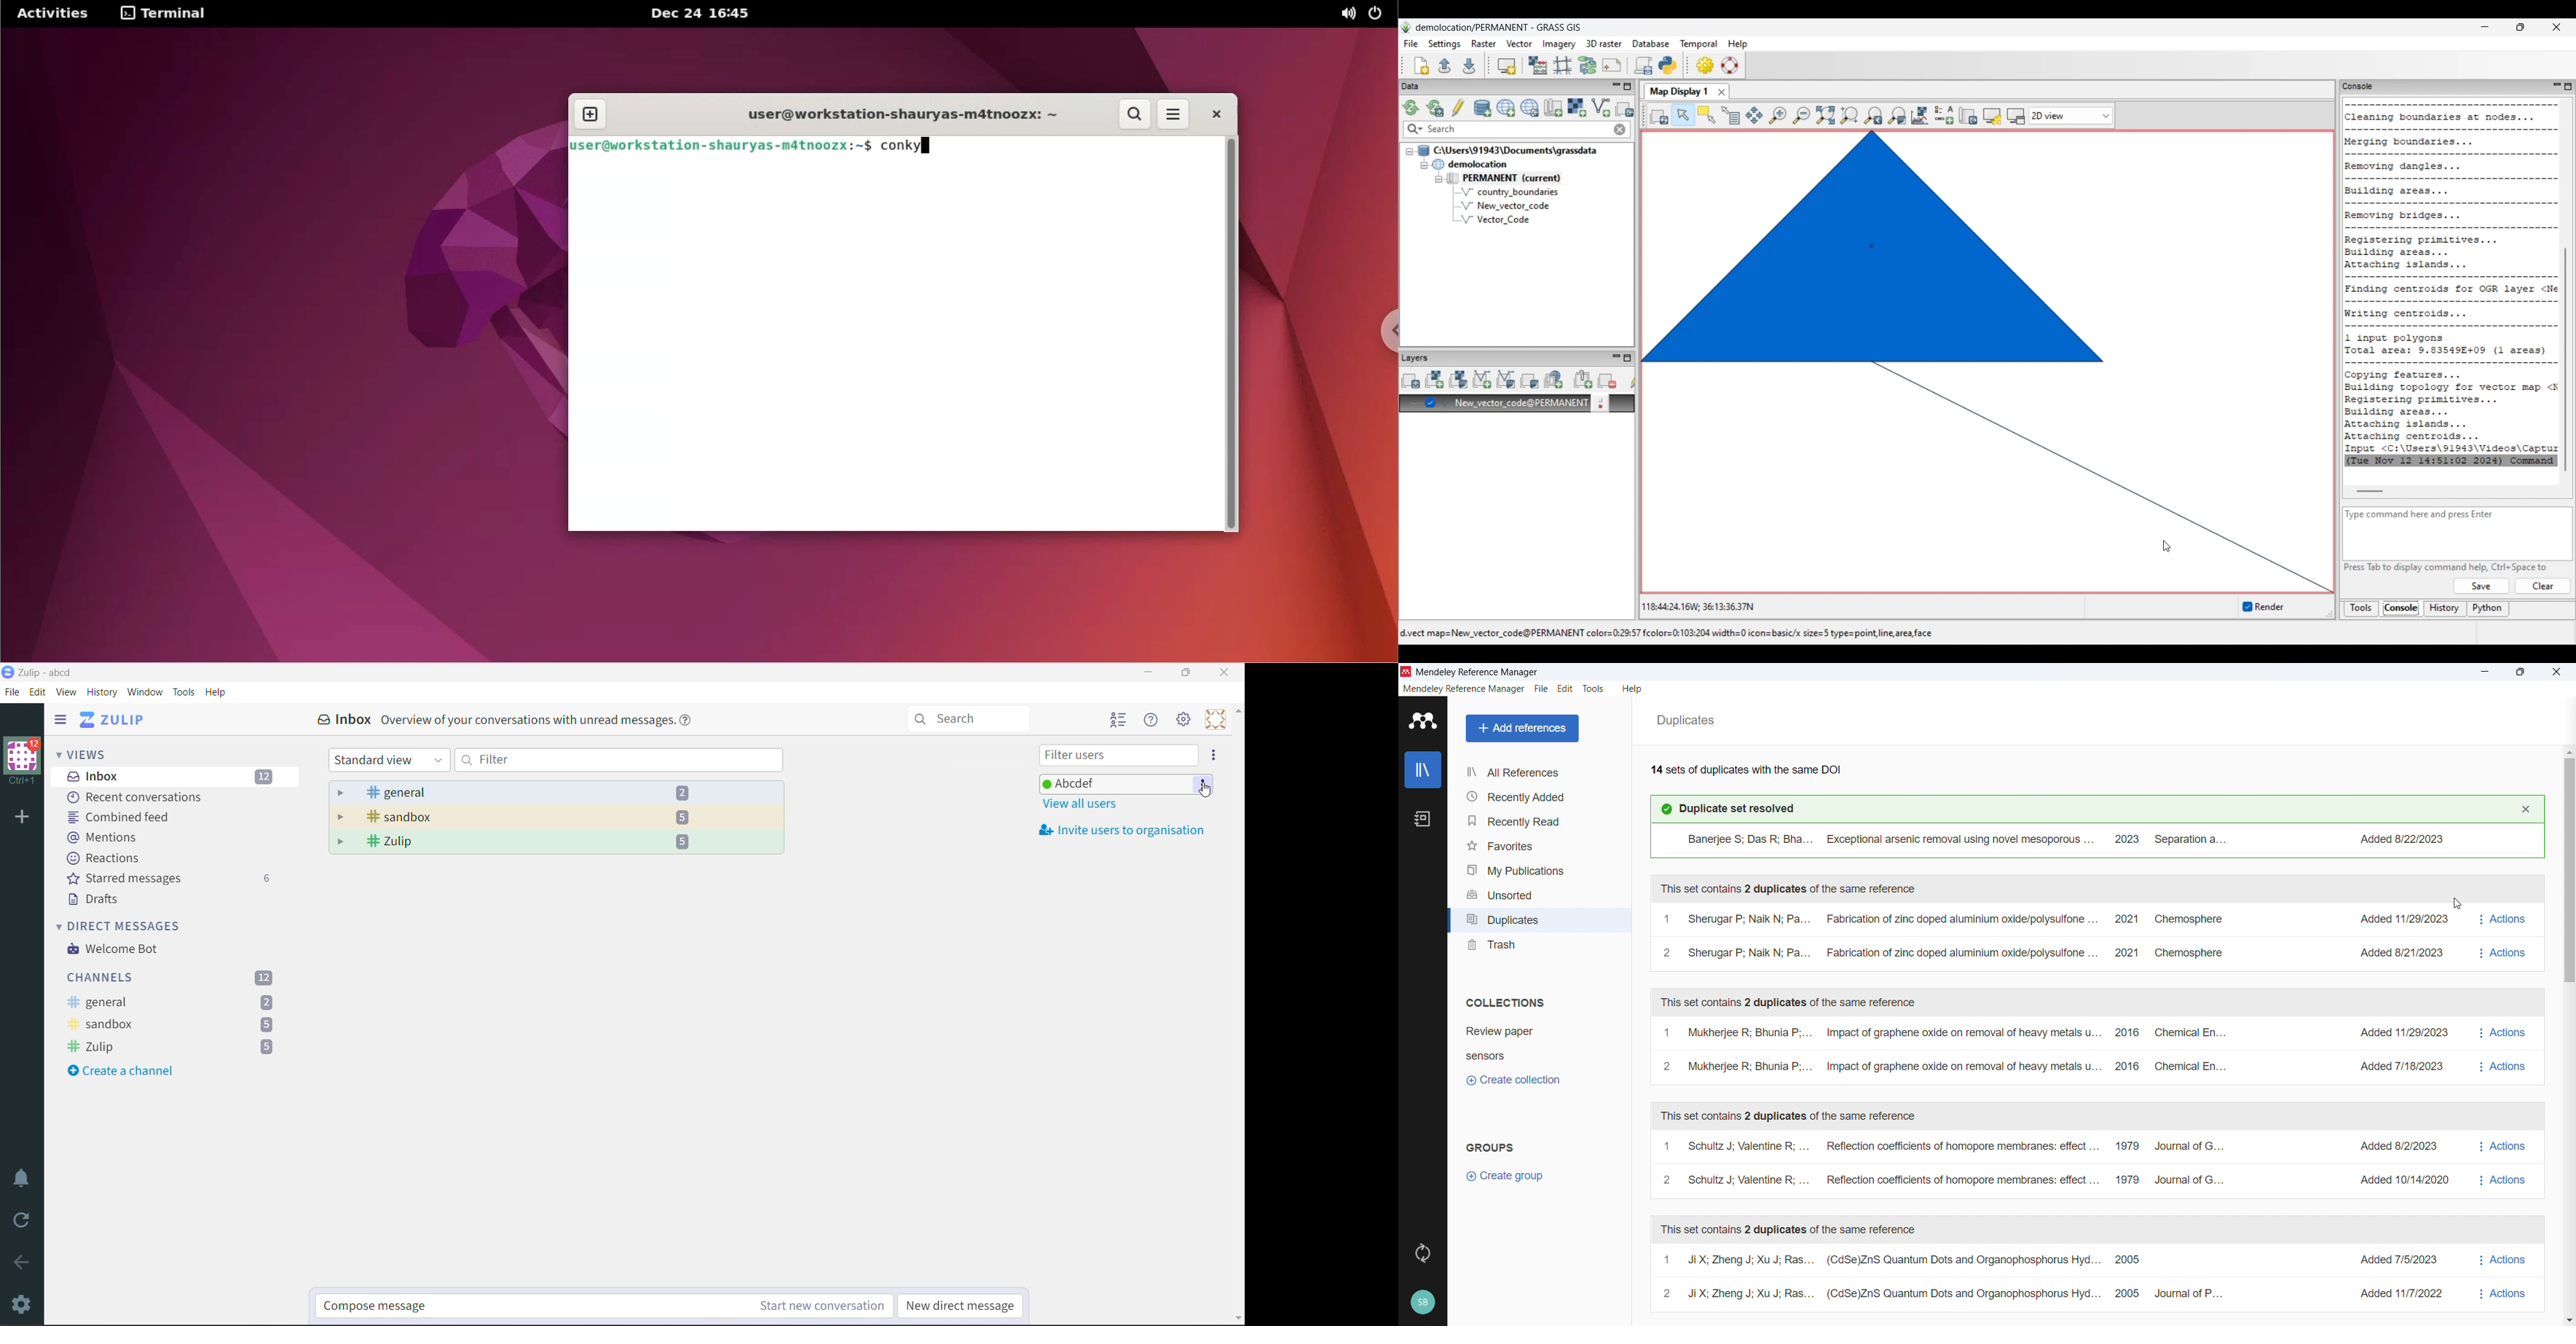 This screenshot has height=1344, width=2576. Describe the element at coordinates (174, 777) in the screenshot. I see `Inbox` at that location.